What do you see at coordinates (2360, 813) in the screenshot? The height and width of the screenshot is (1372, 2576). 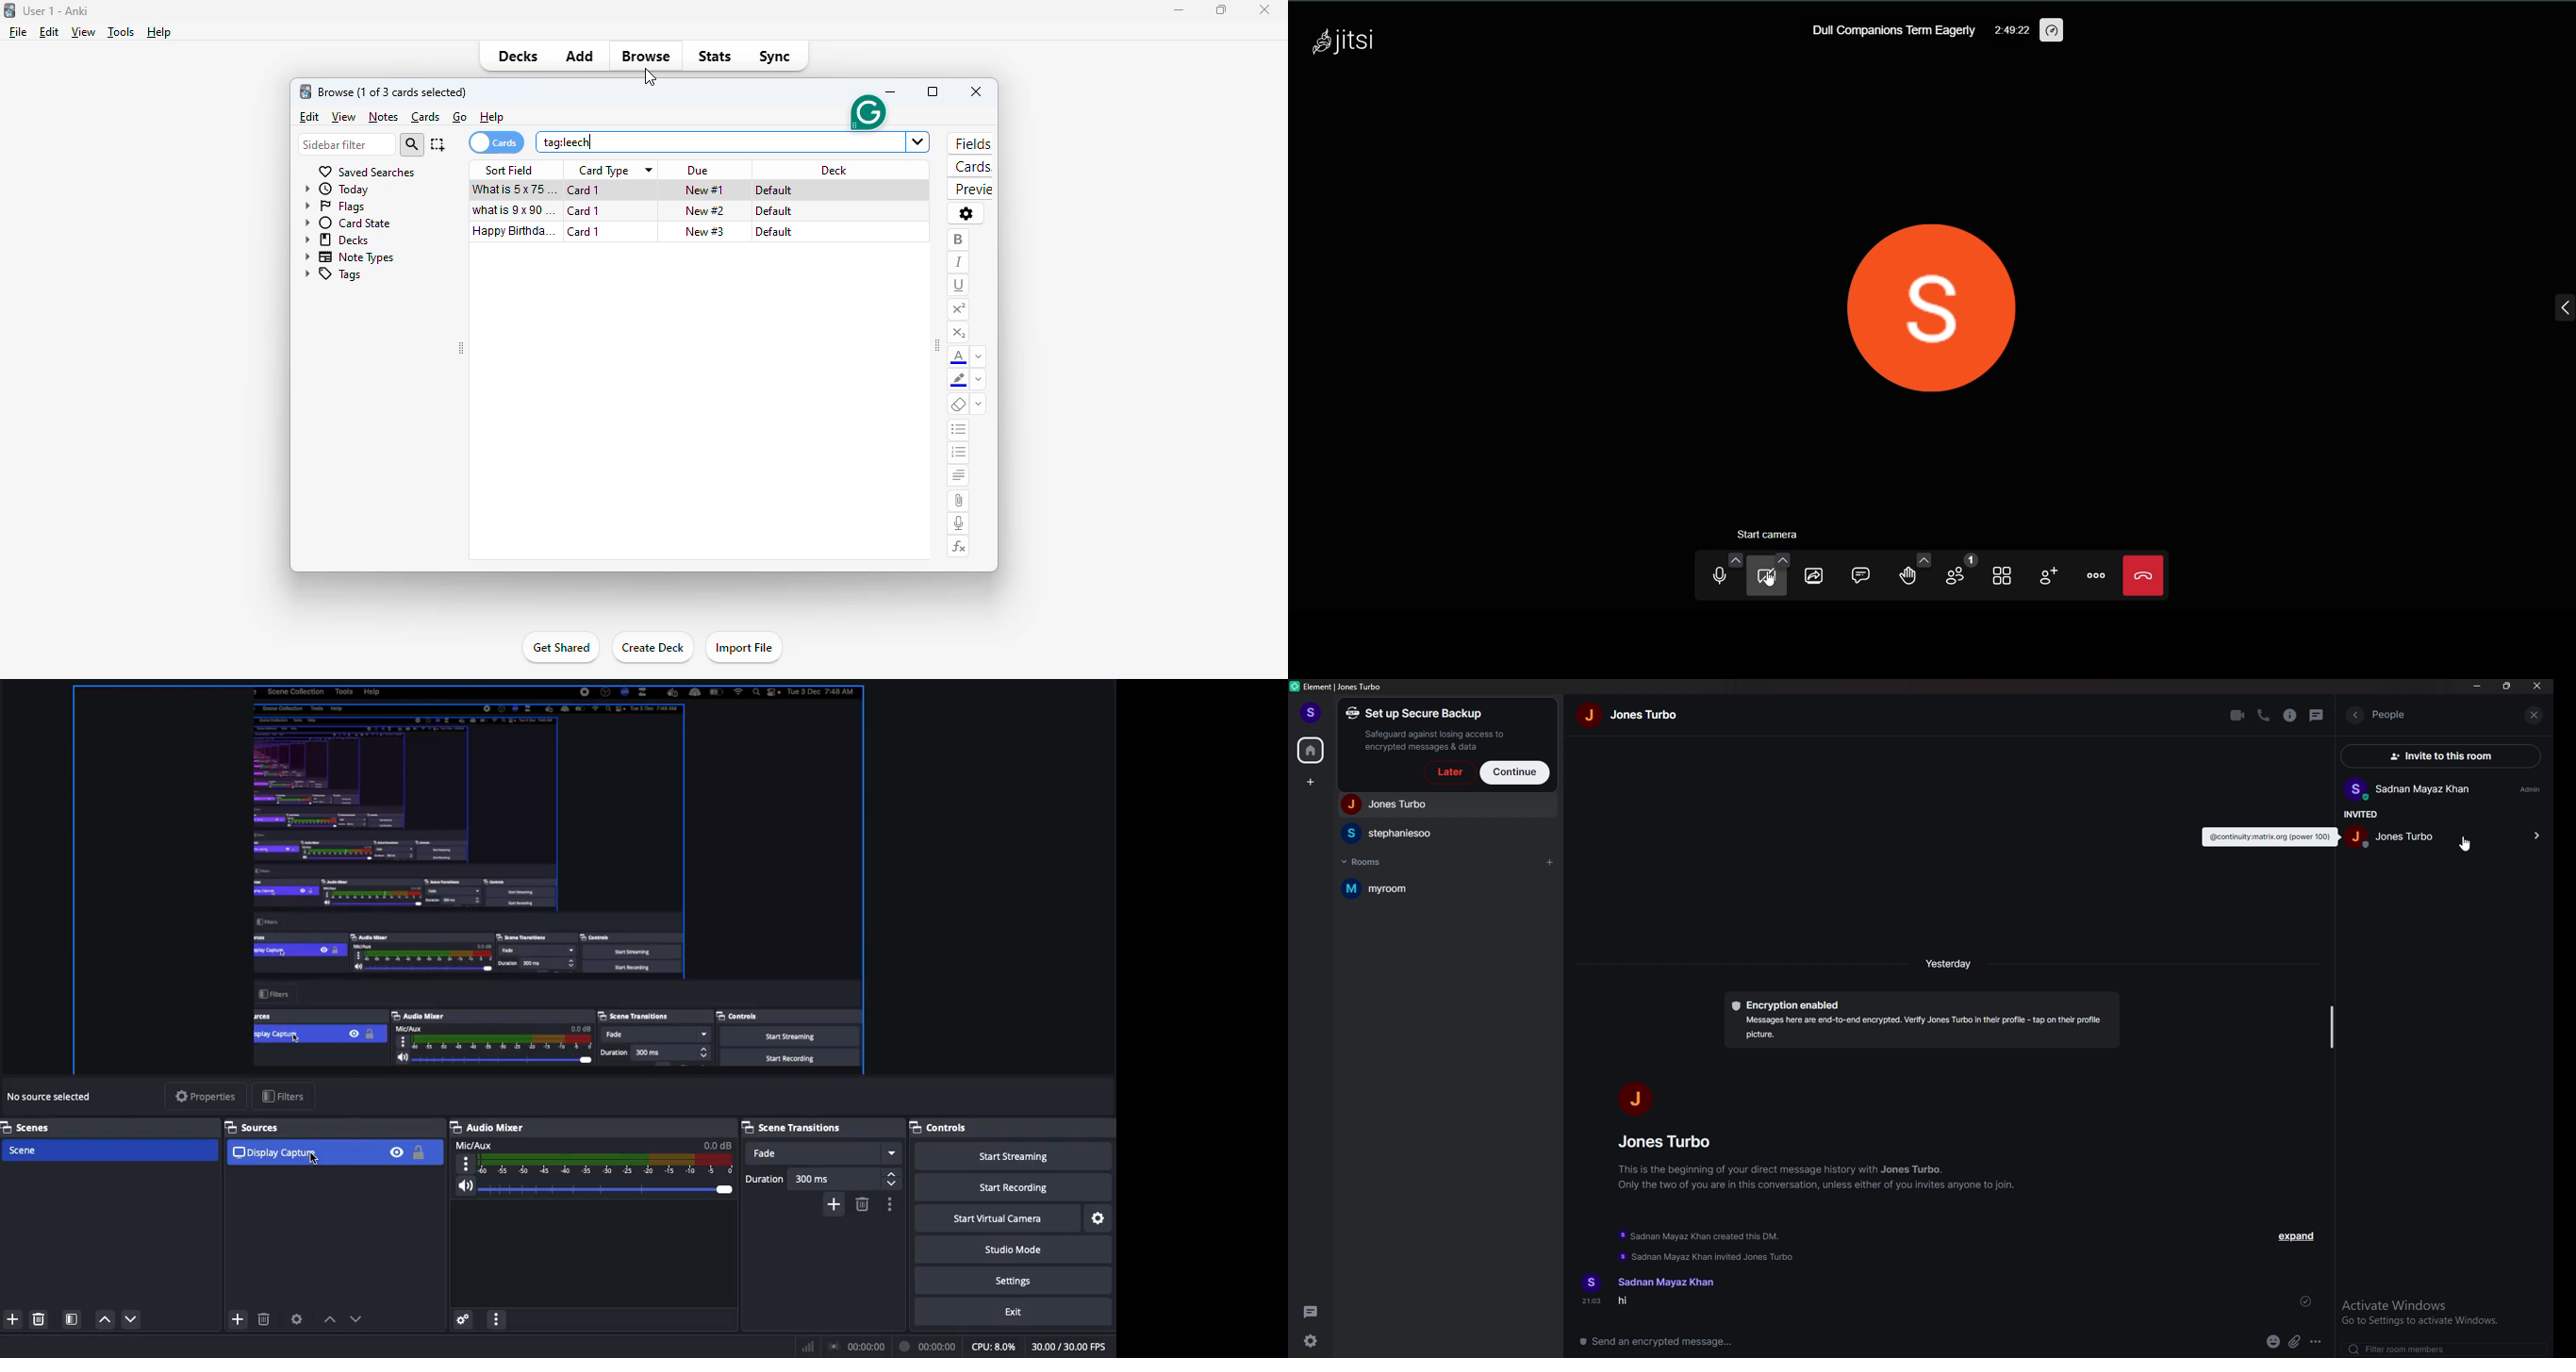 I see `invited` at bounding box center [2360, 813].